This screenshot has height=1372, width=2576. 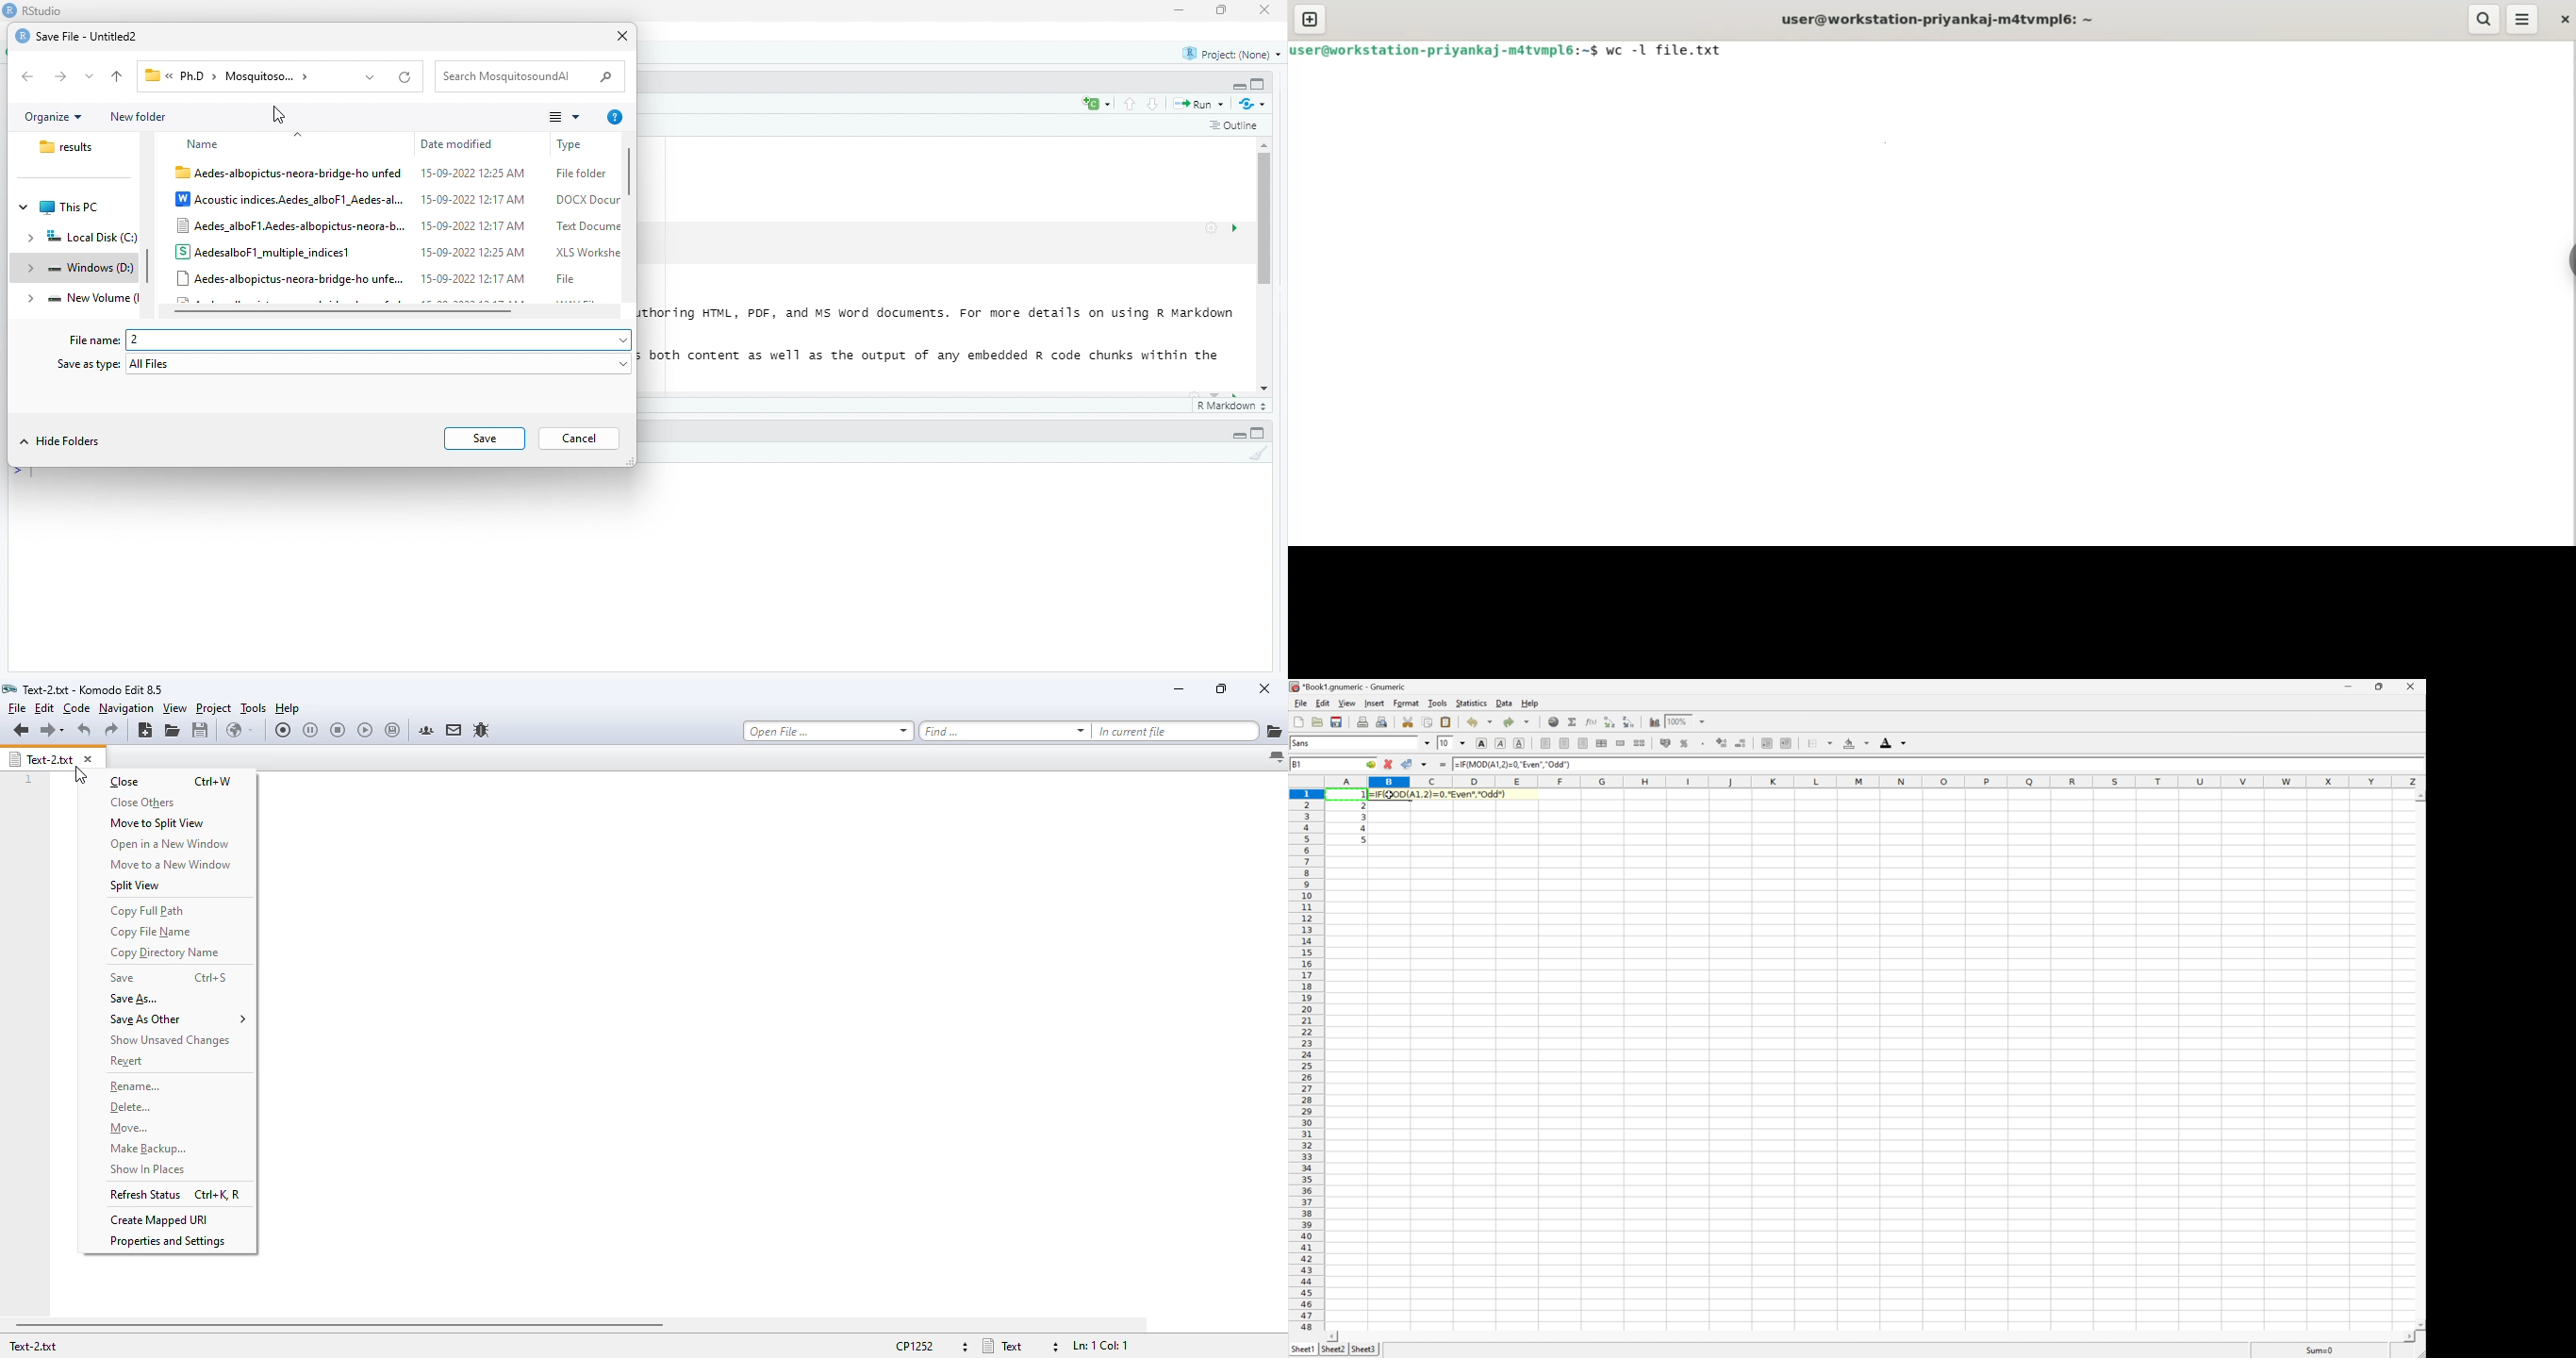 What do you see at coordinates (131, 1108) in the screenshot?
I see `delete` at bounding box center [131, 1108].